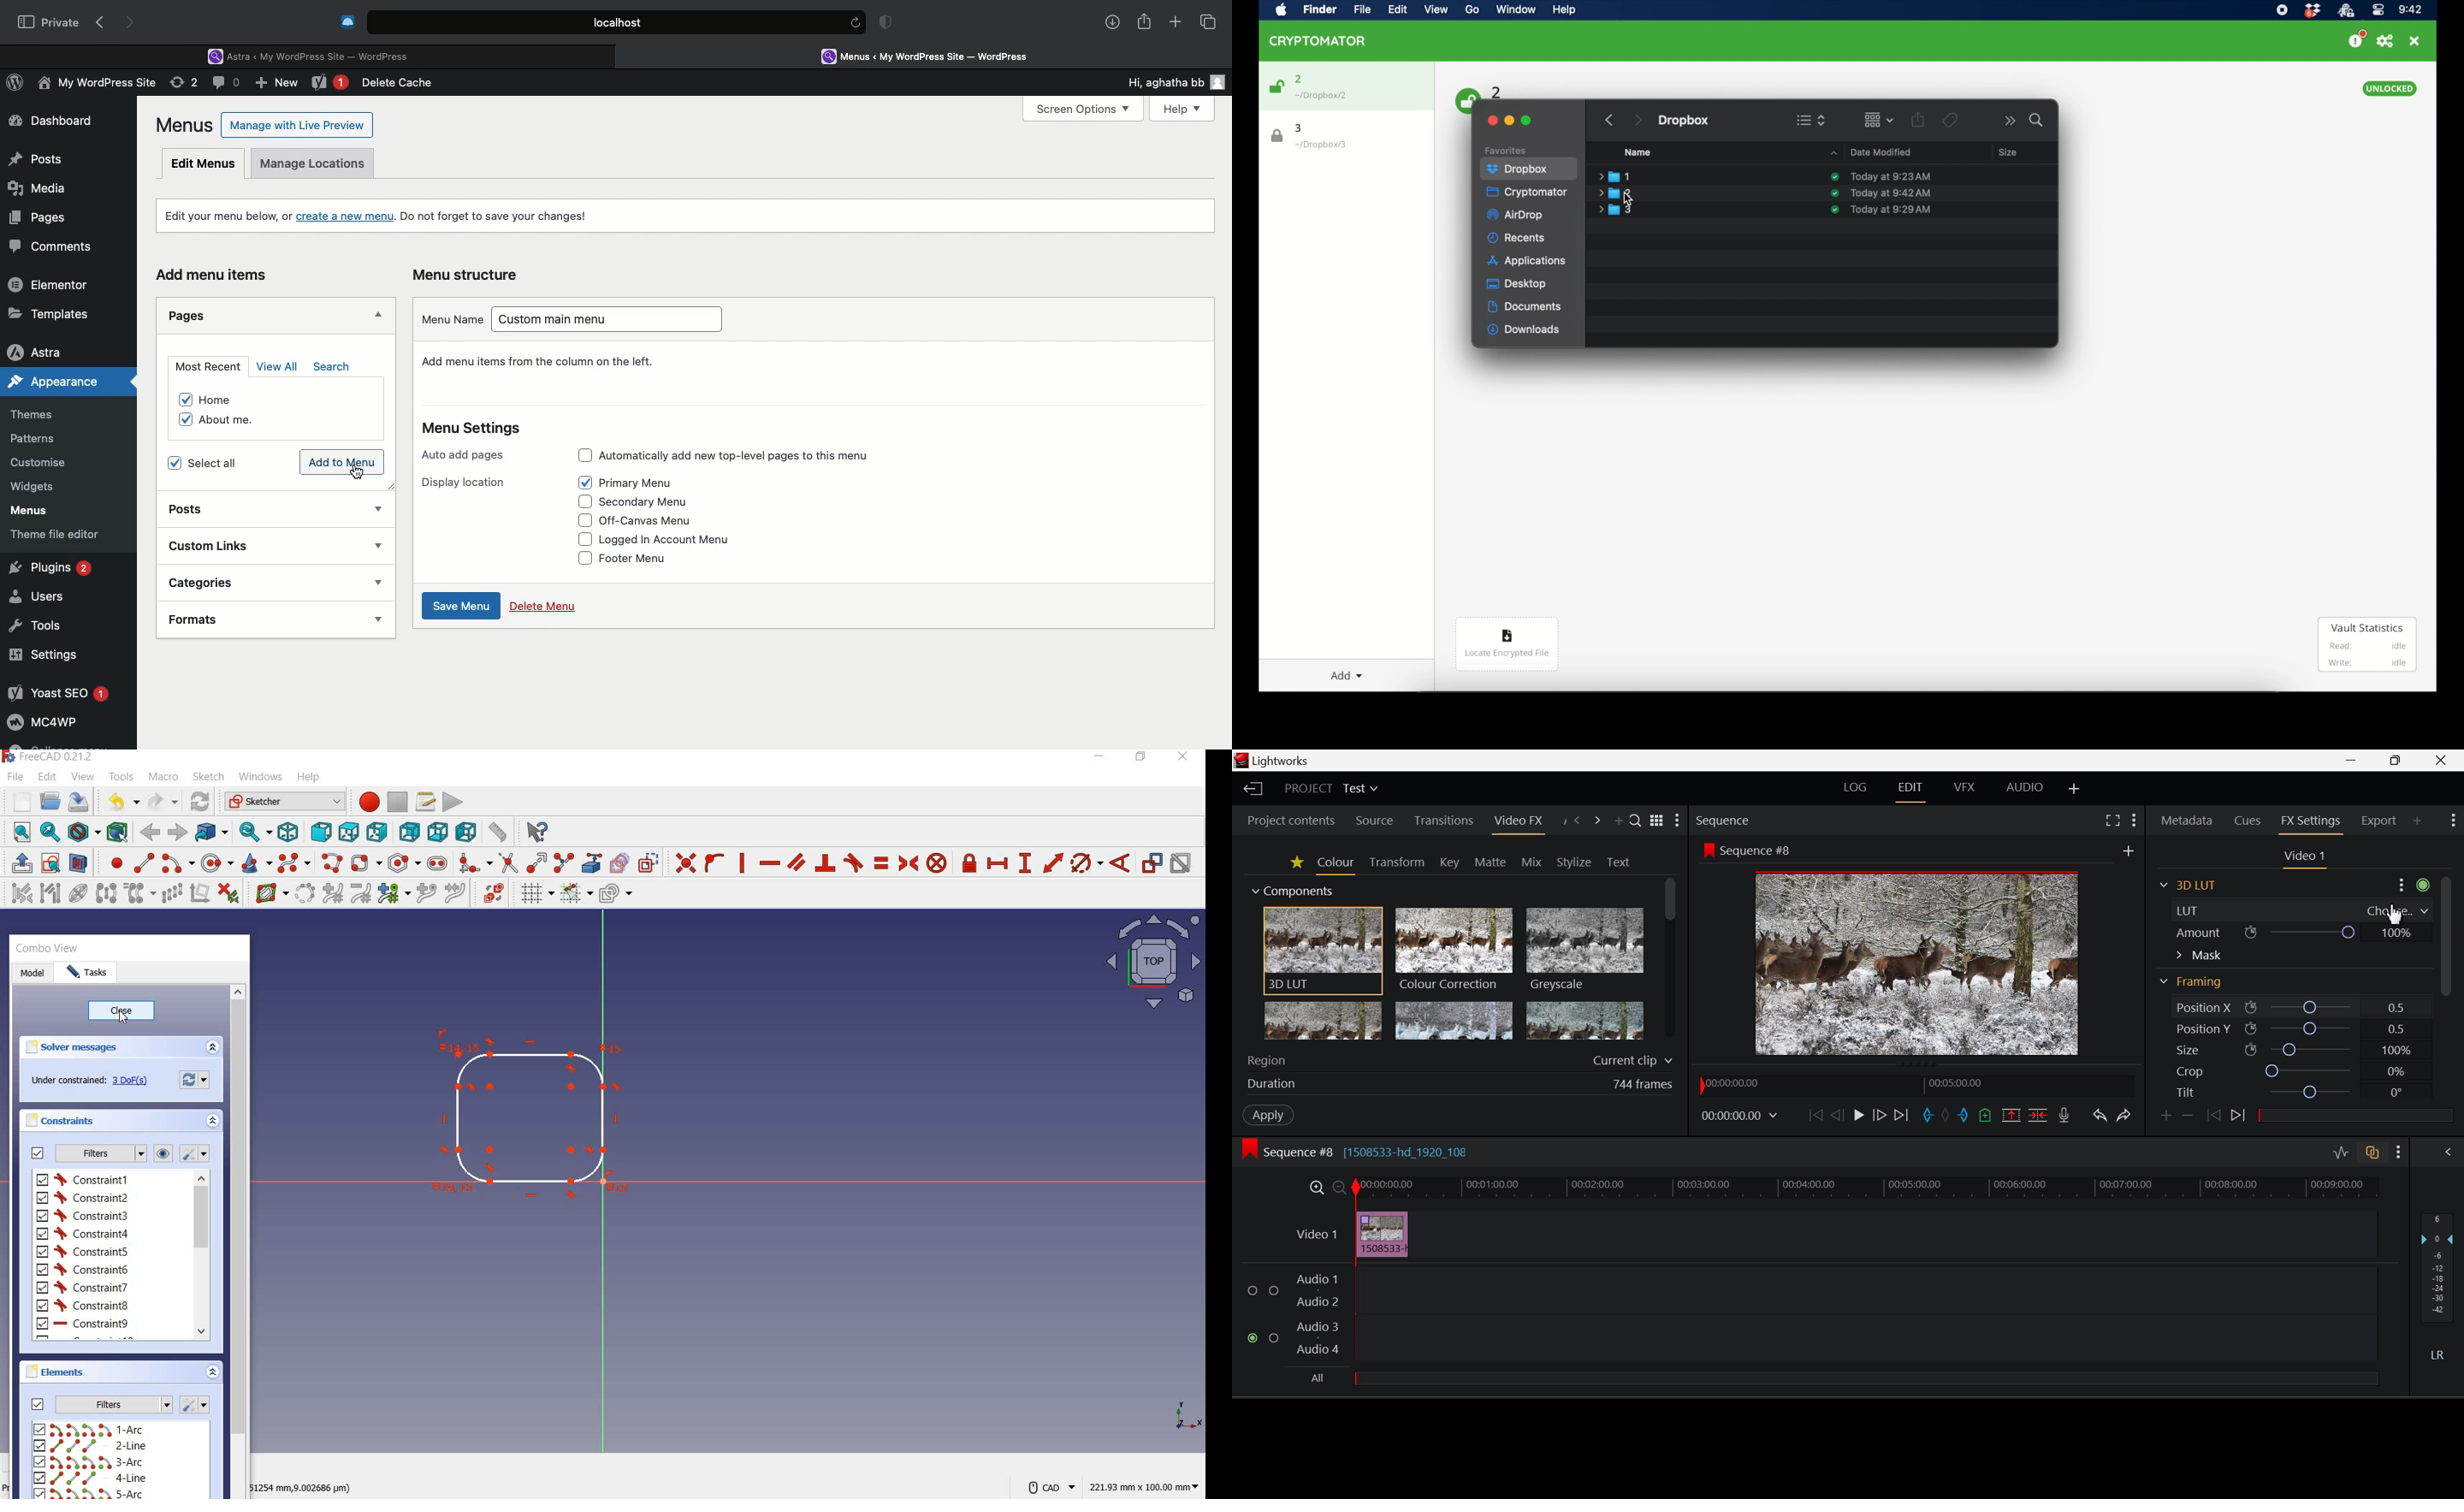 Image resolution: width=2464 pixels, height=1512 pixels. What do you see at coordinates (1318, 1349) in the screenshot?
I see `Audio4` at bounding box center [1318, 1349].